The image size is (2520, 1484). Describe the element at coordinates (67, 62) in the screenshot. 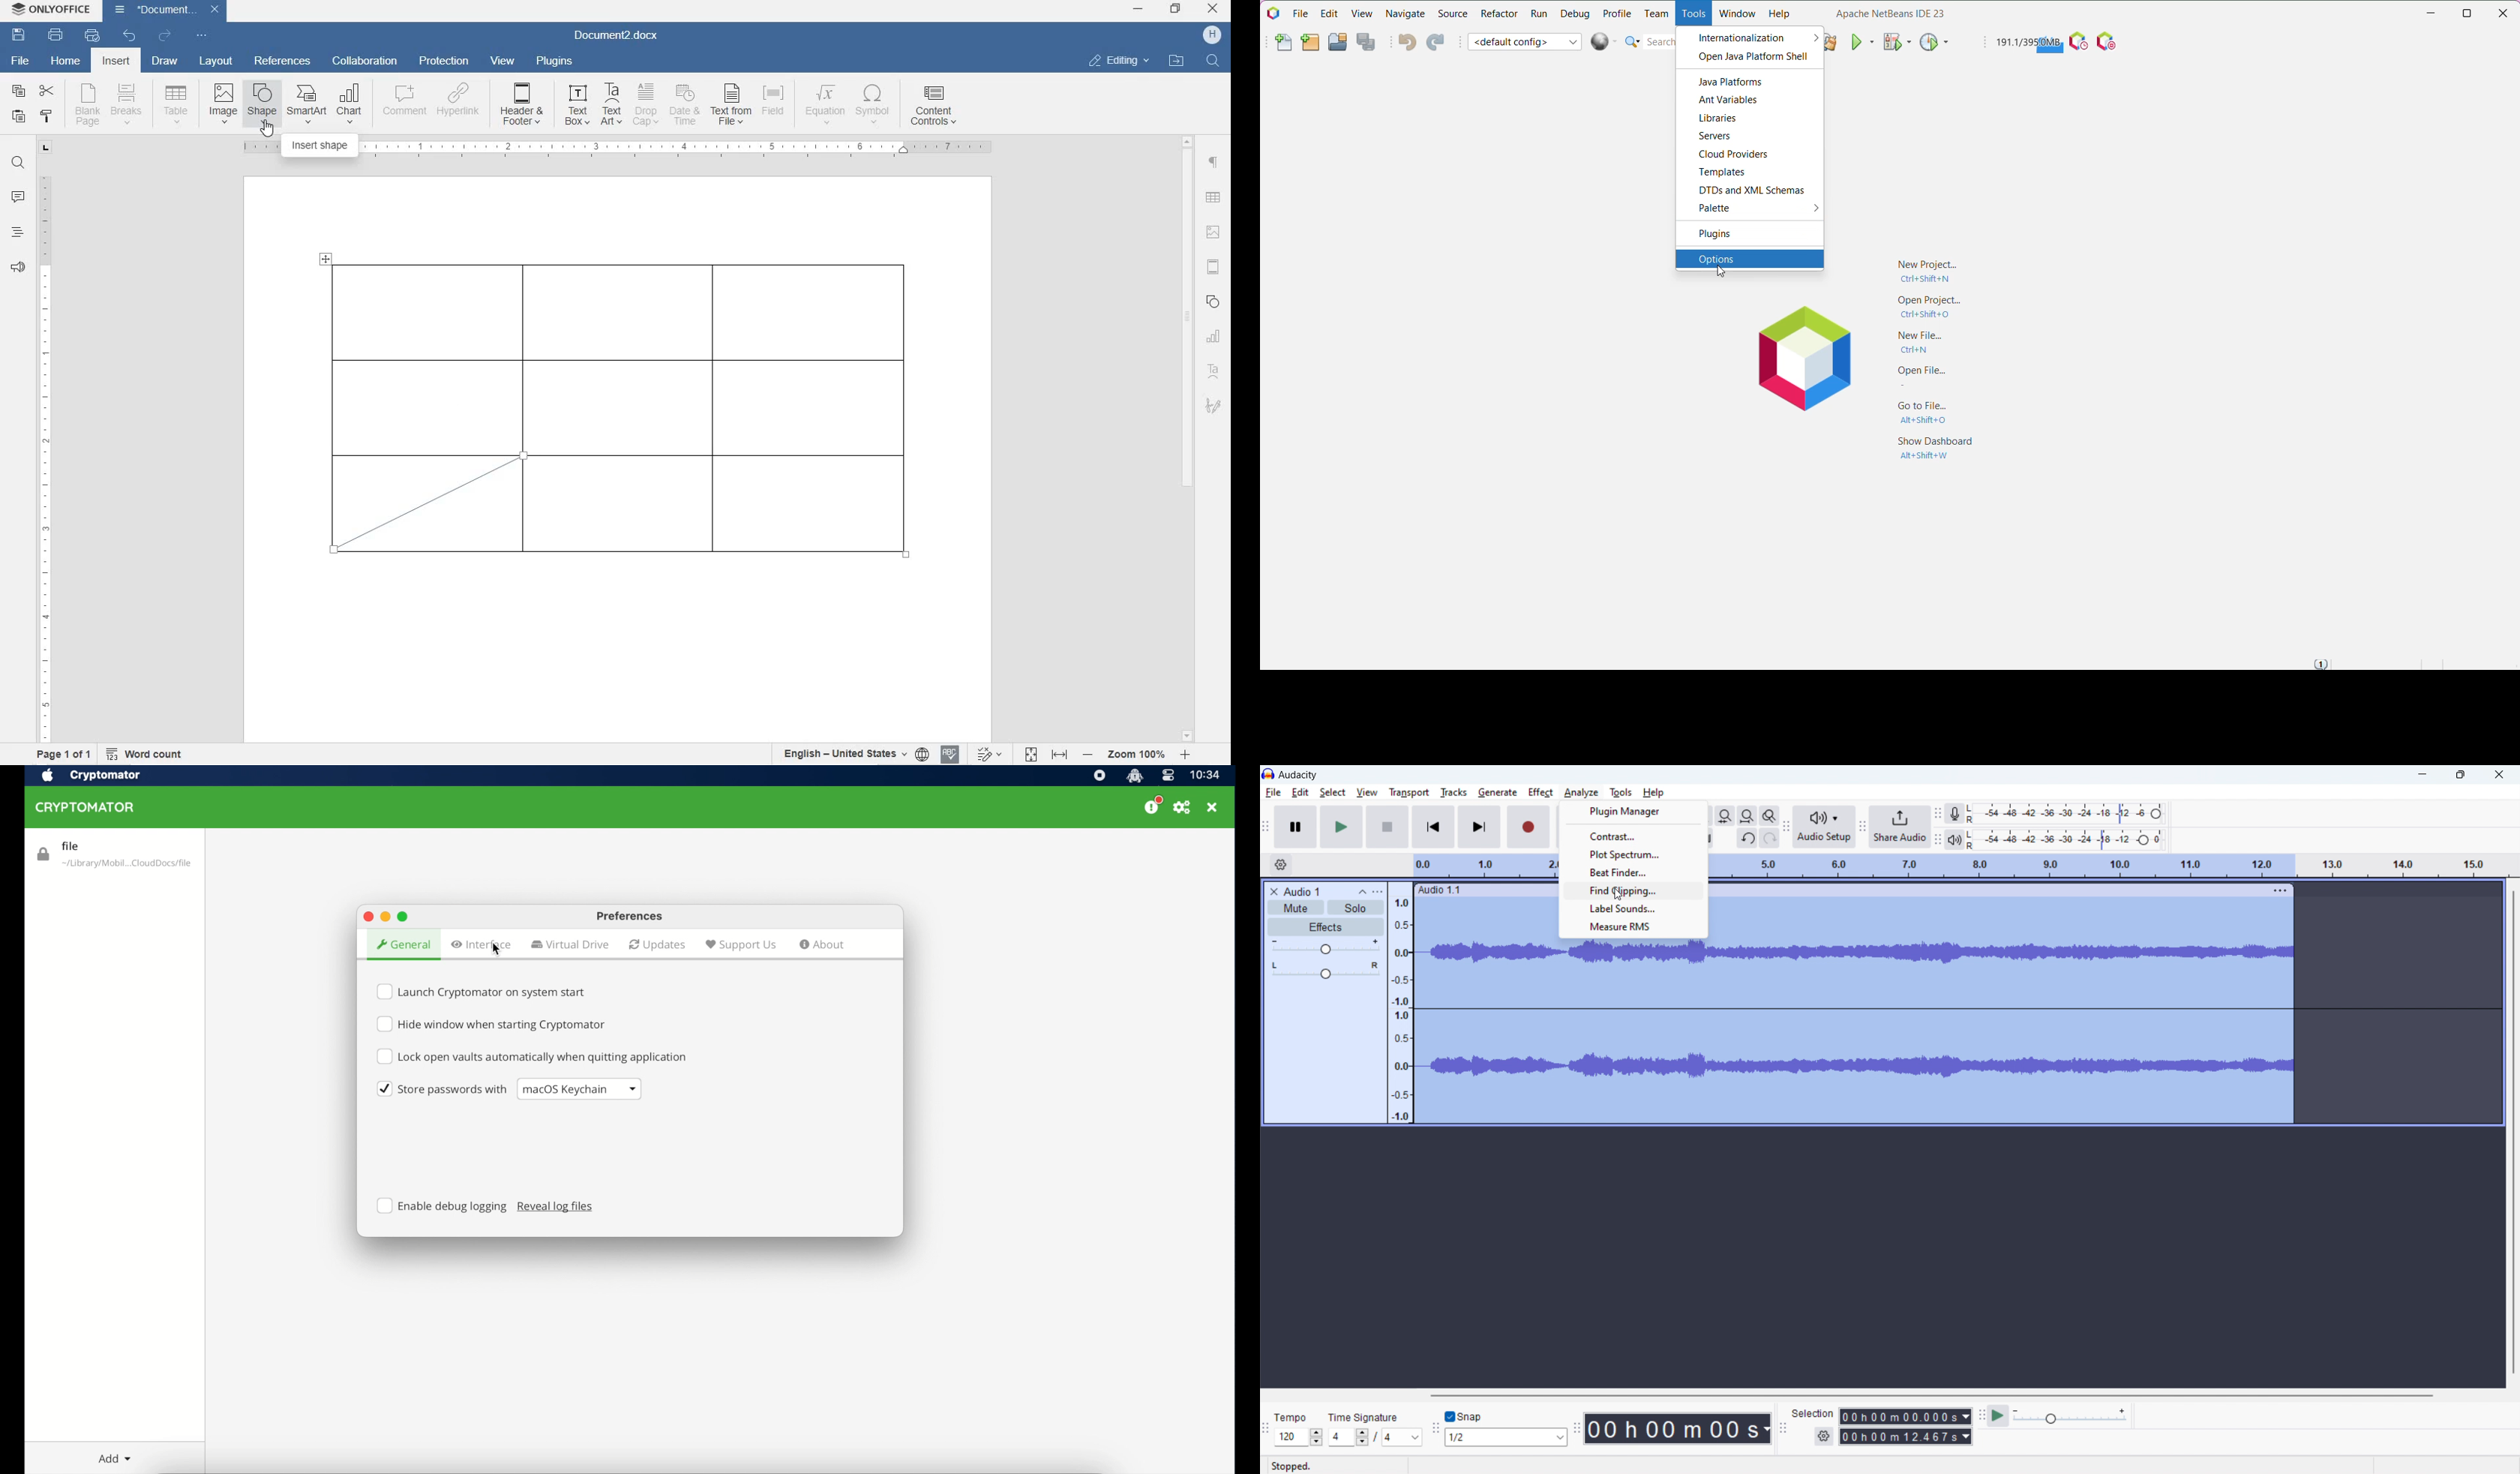

I see `home` at that location.